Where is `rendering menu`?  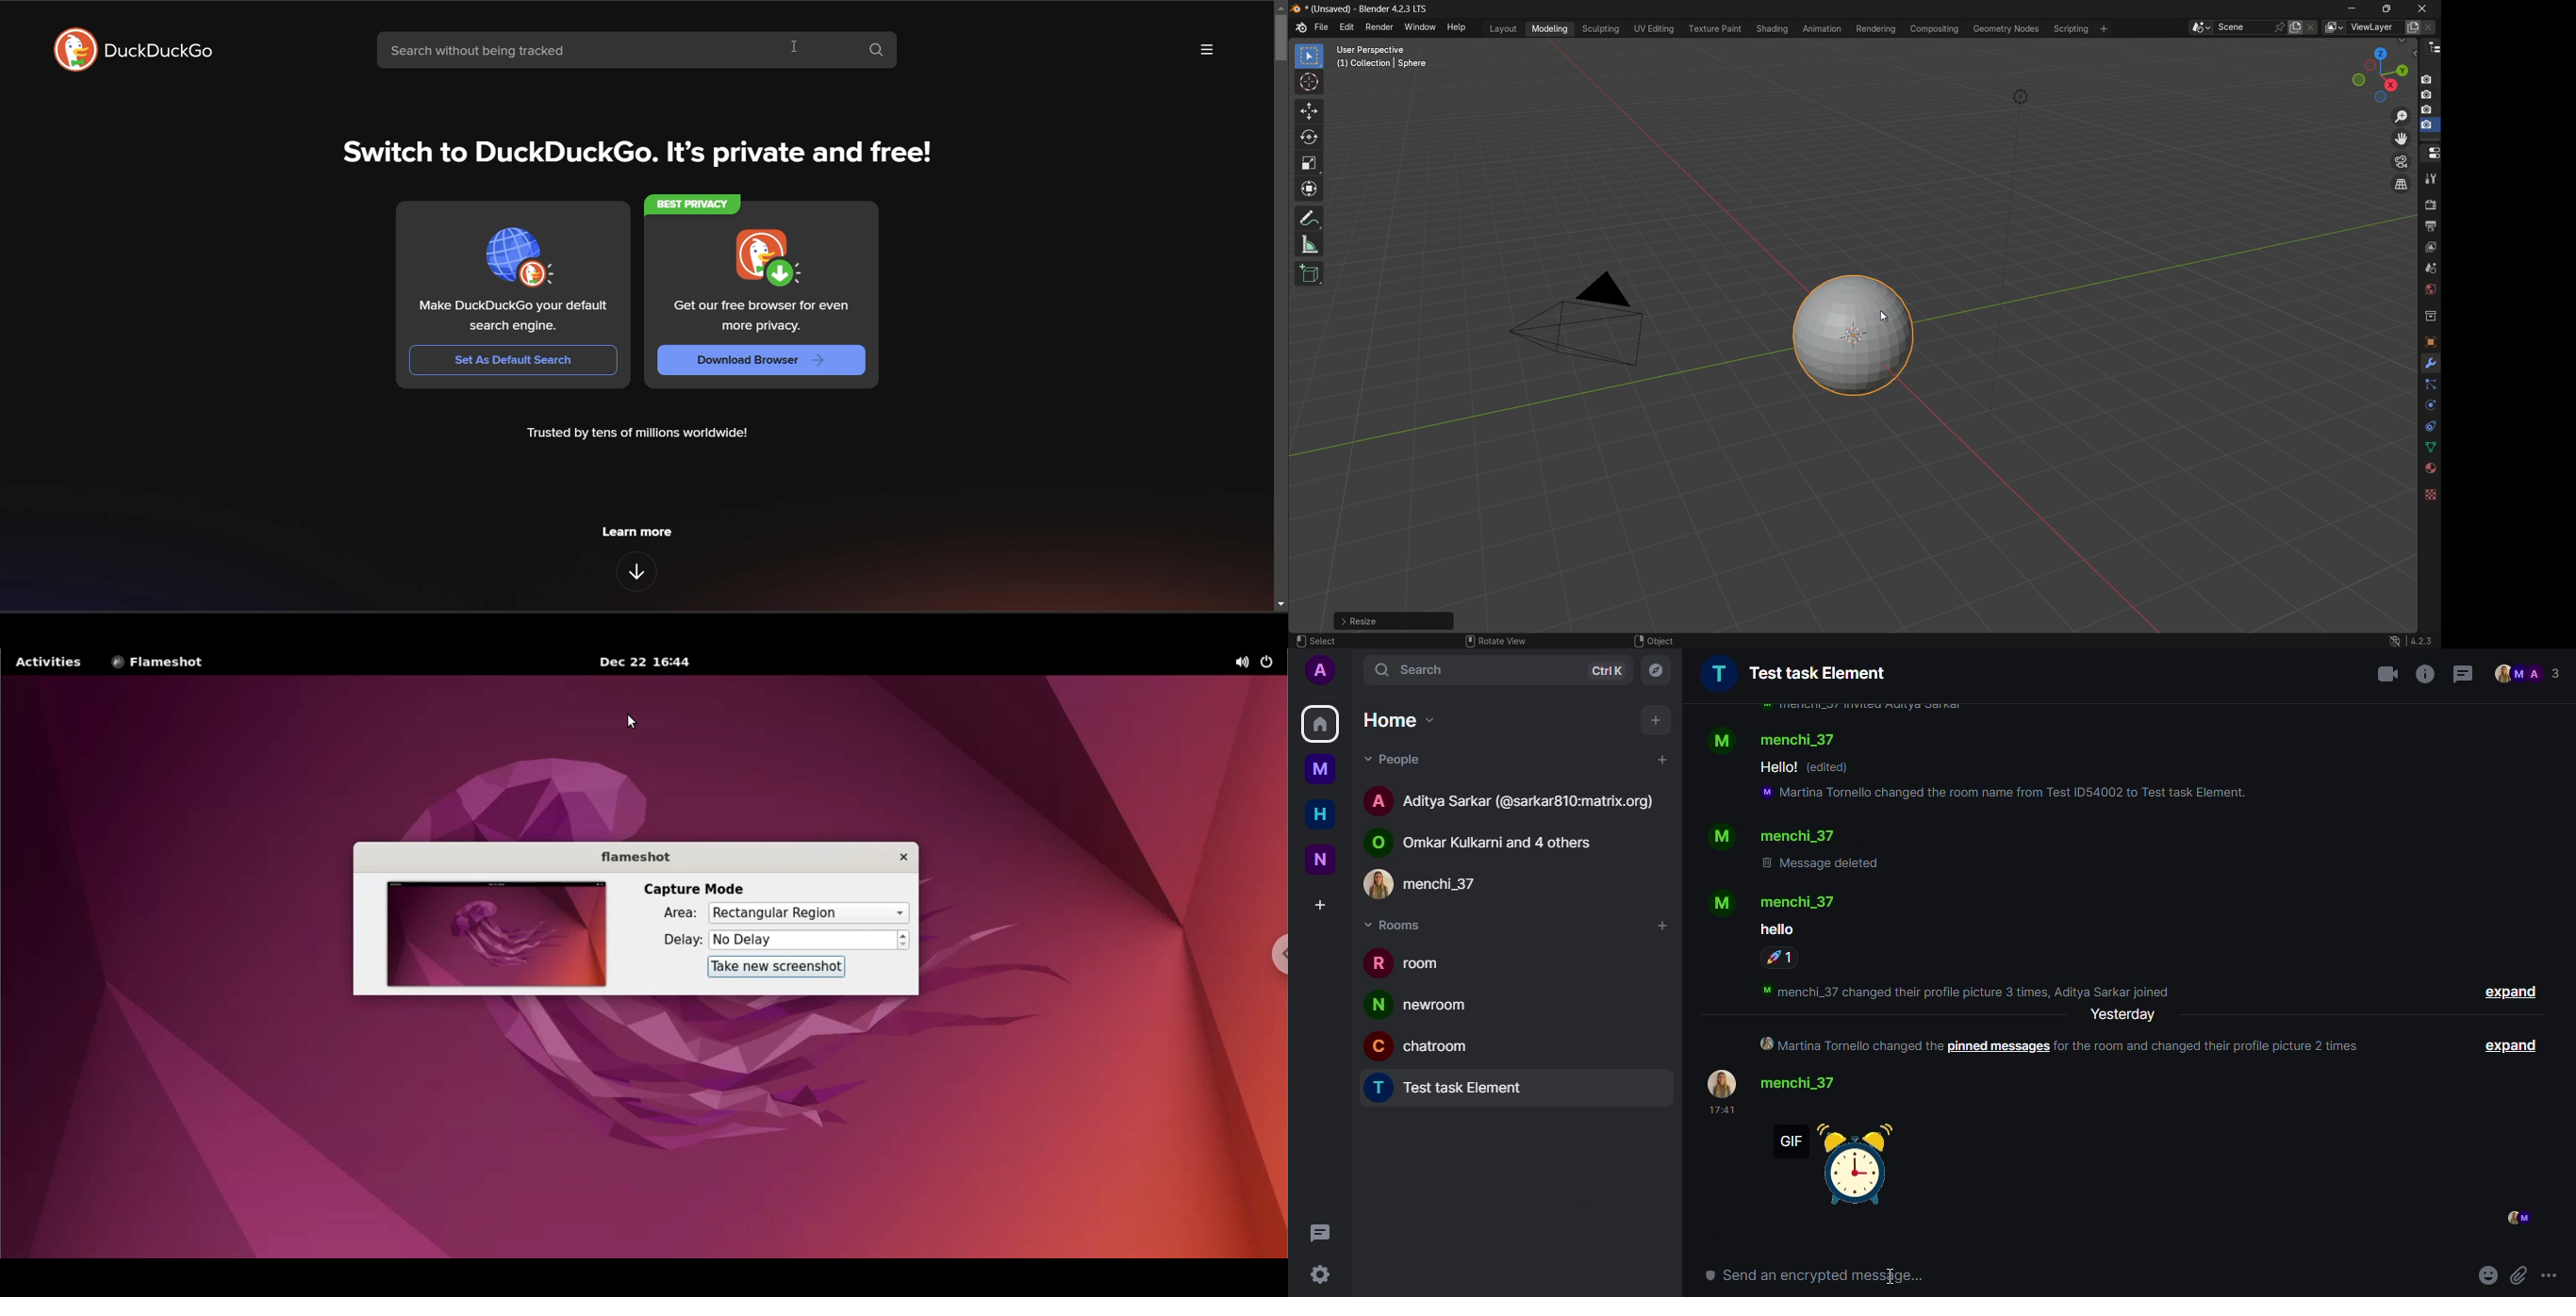 rendering menu is located at coordinates (1877, 29).